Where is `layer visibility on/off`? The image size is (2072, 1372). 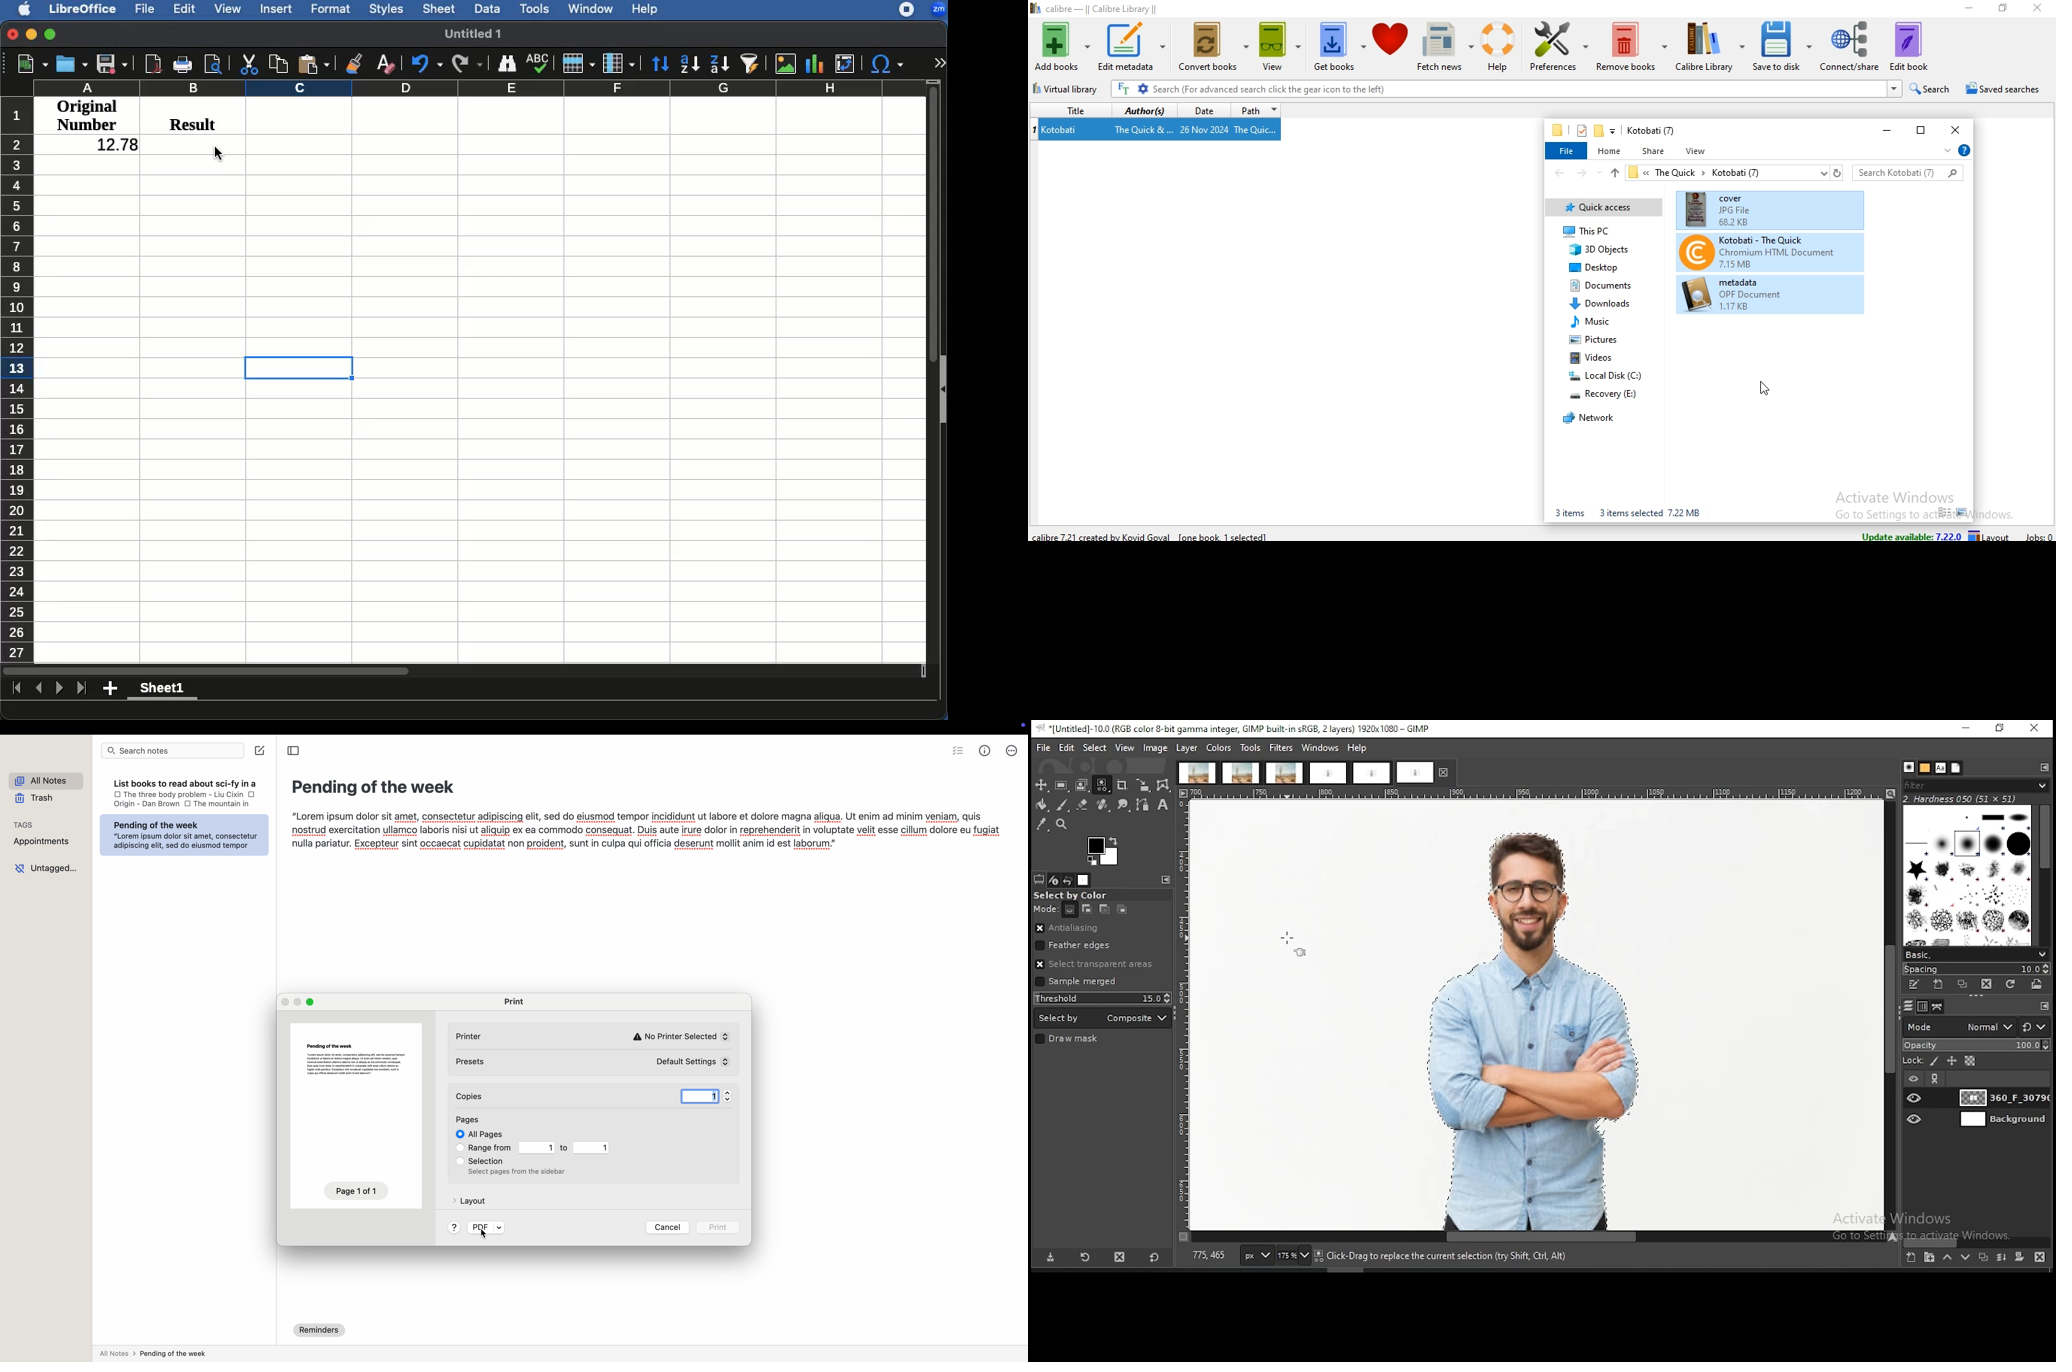 layer visibility on/off is located at coordinates (1914, 1080).